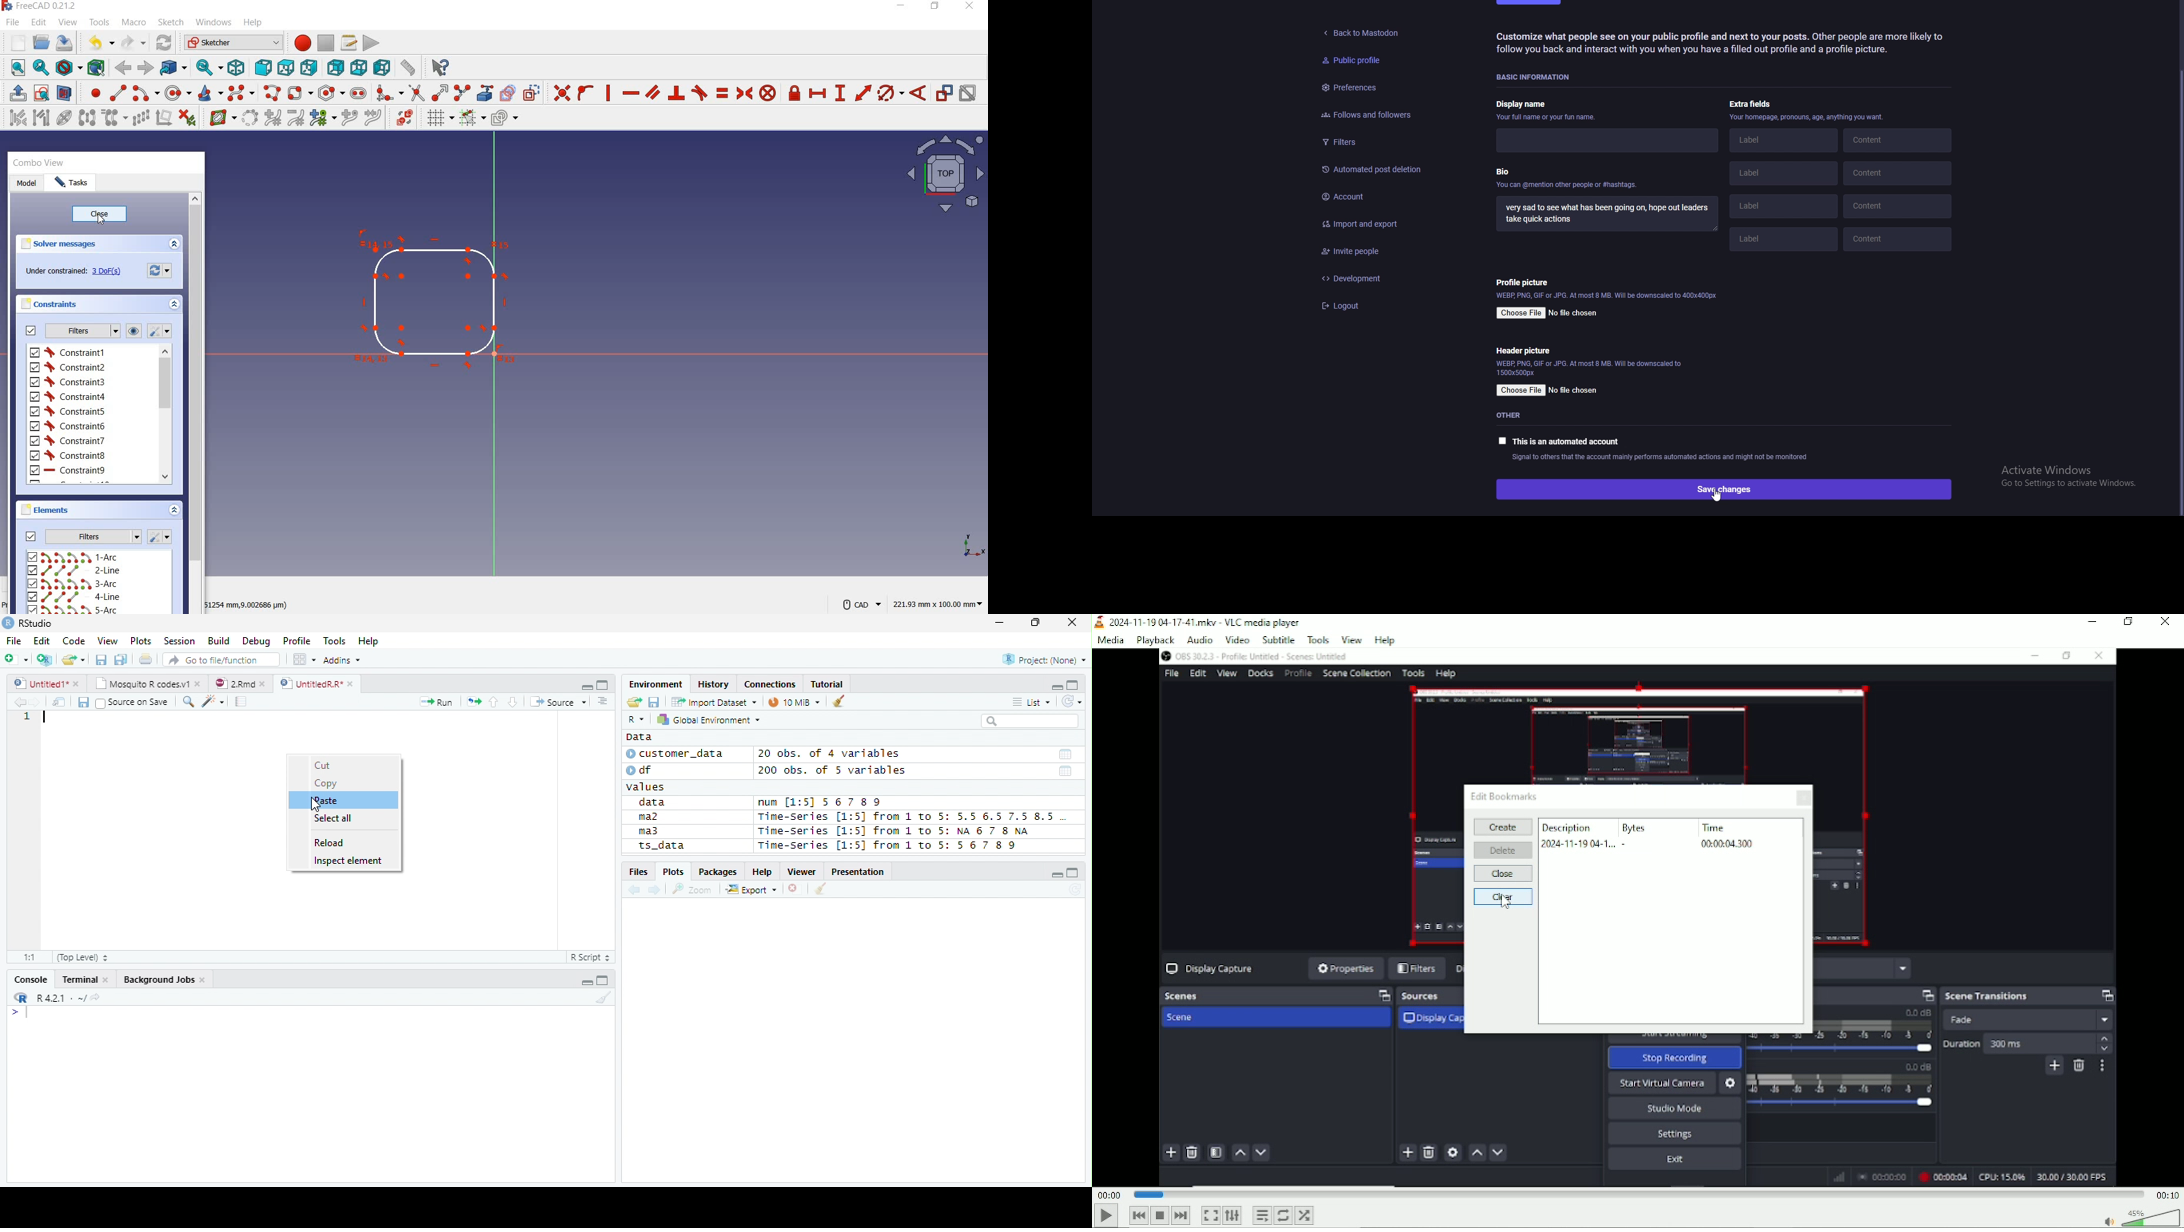 The height and width of the screenshot is (1232, 2184). Describe the element at coordinates (309, 68) in the screenshot. I see `right` at that location.